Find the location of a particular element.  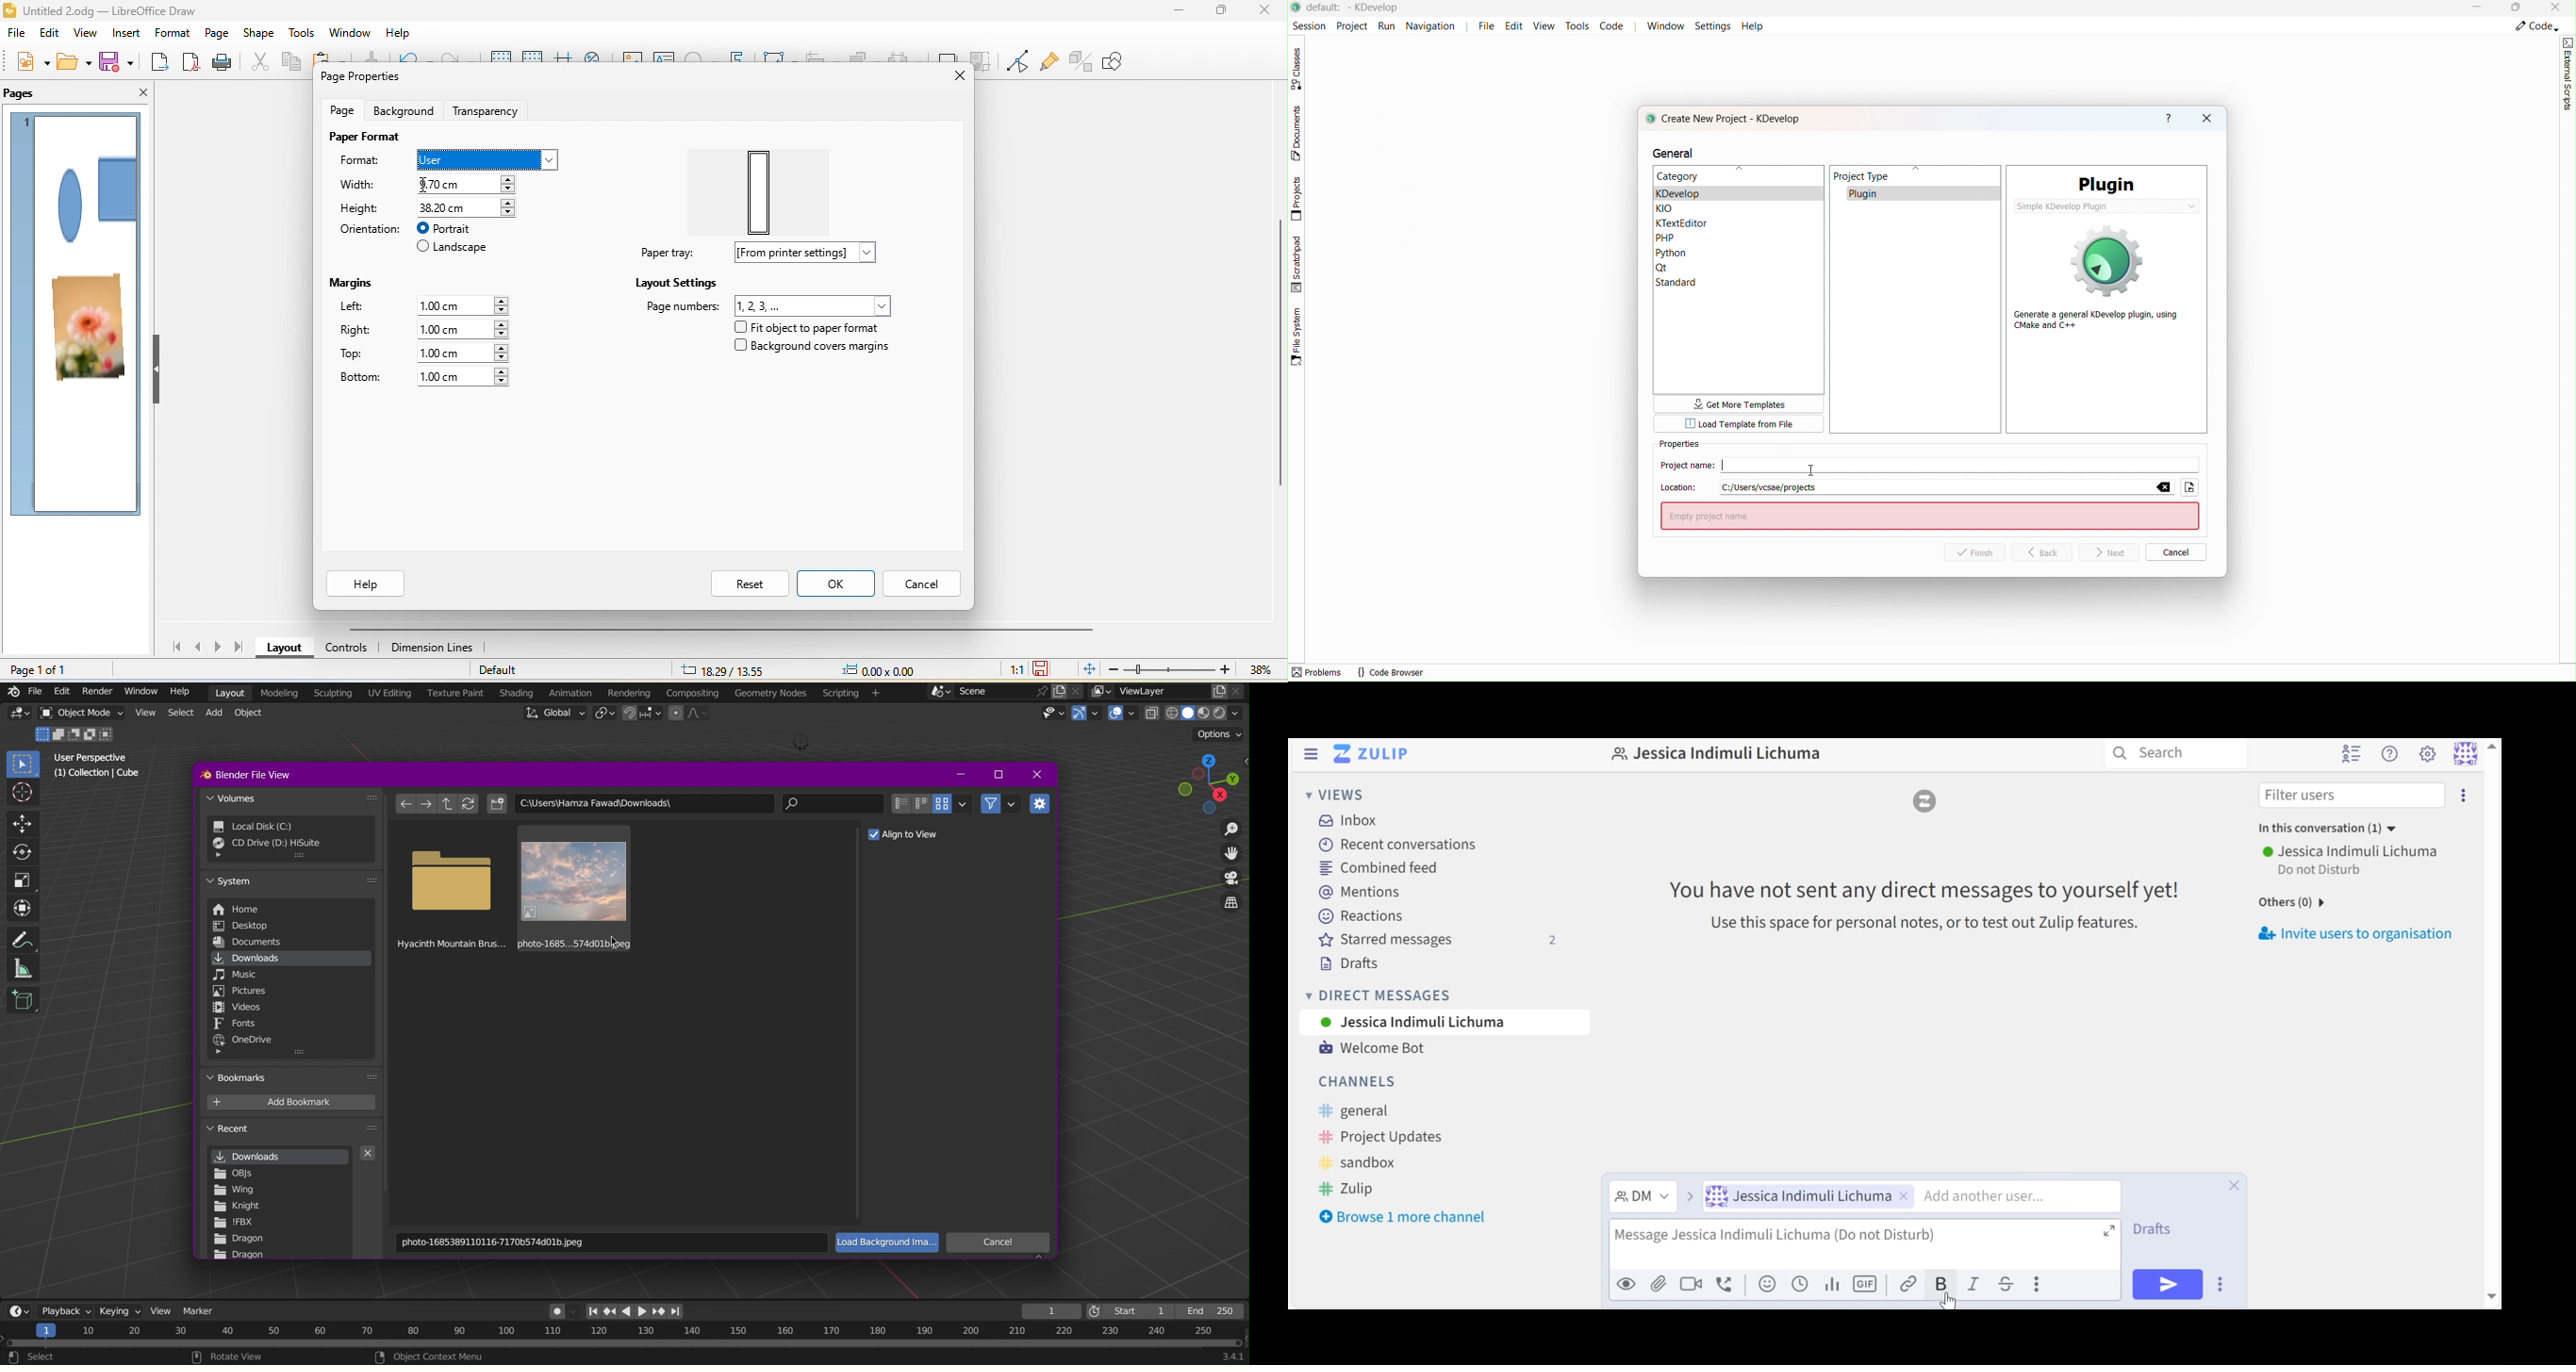

Object Mode is located at coordinates (81, 714).